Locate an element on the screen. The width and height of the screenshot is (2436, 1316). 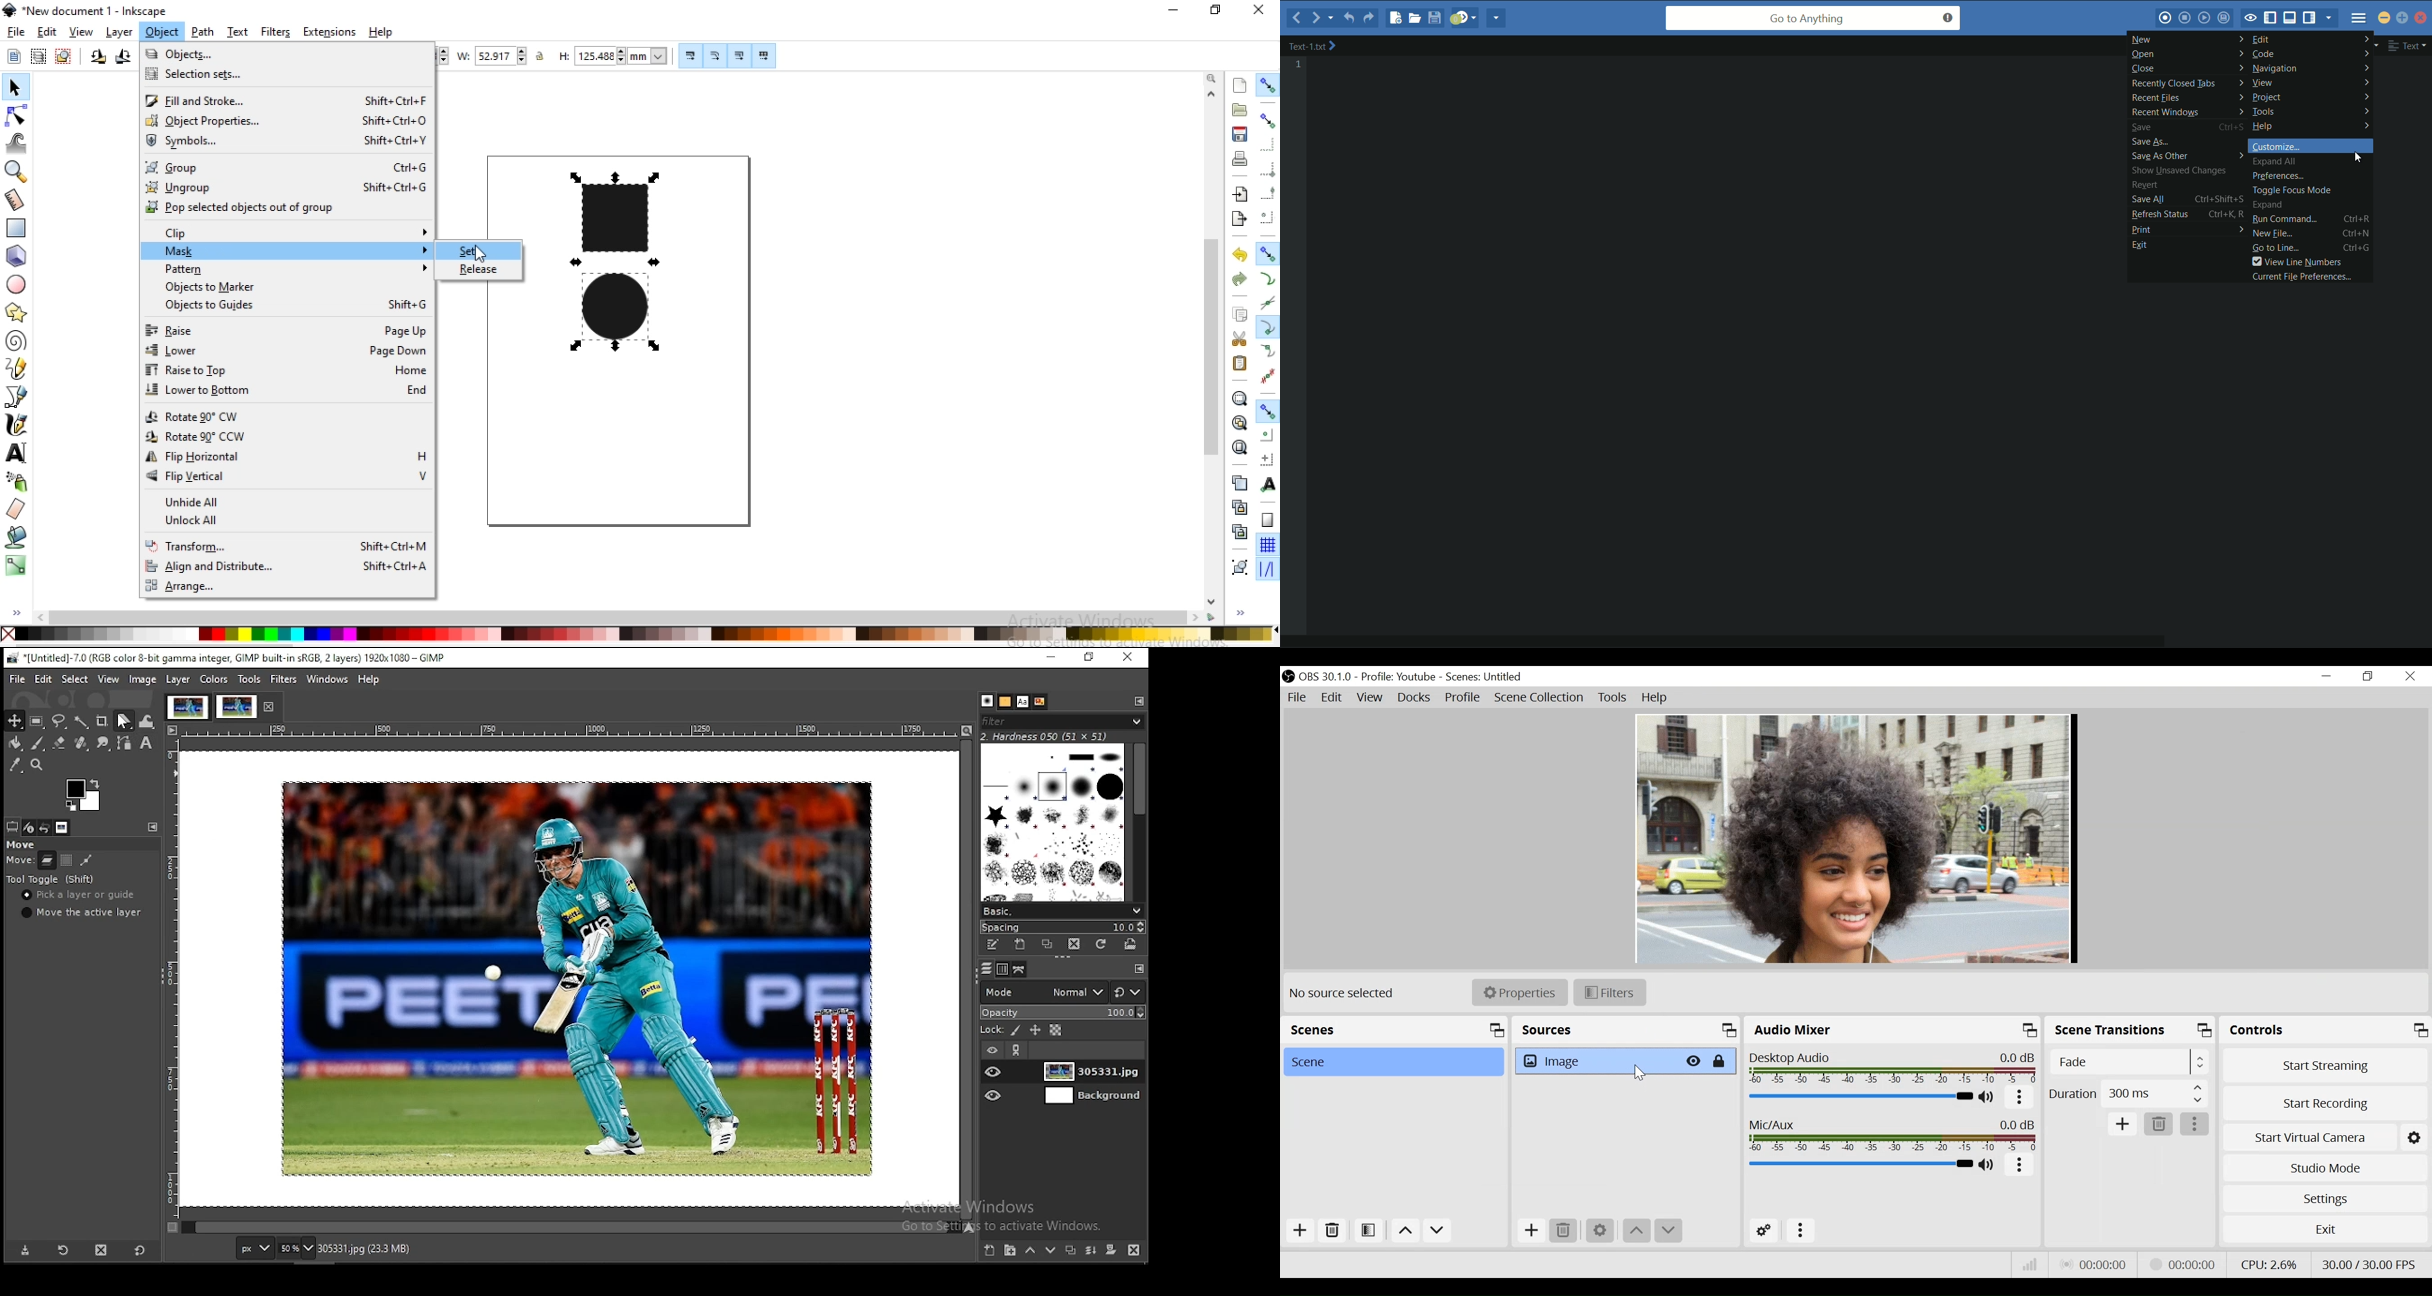
move up is located at coordinates (1407, 1231).